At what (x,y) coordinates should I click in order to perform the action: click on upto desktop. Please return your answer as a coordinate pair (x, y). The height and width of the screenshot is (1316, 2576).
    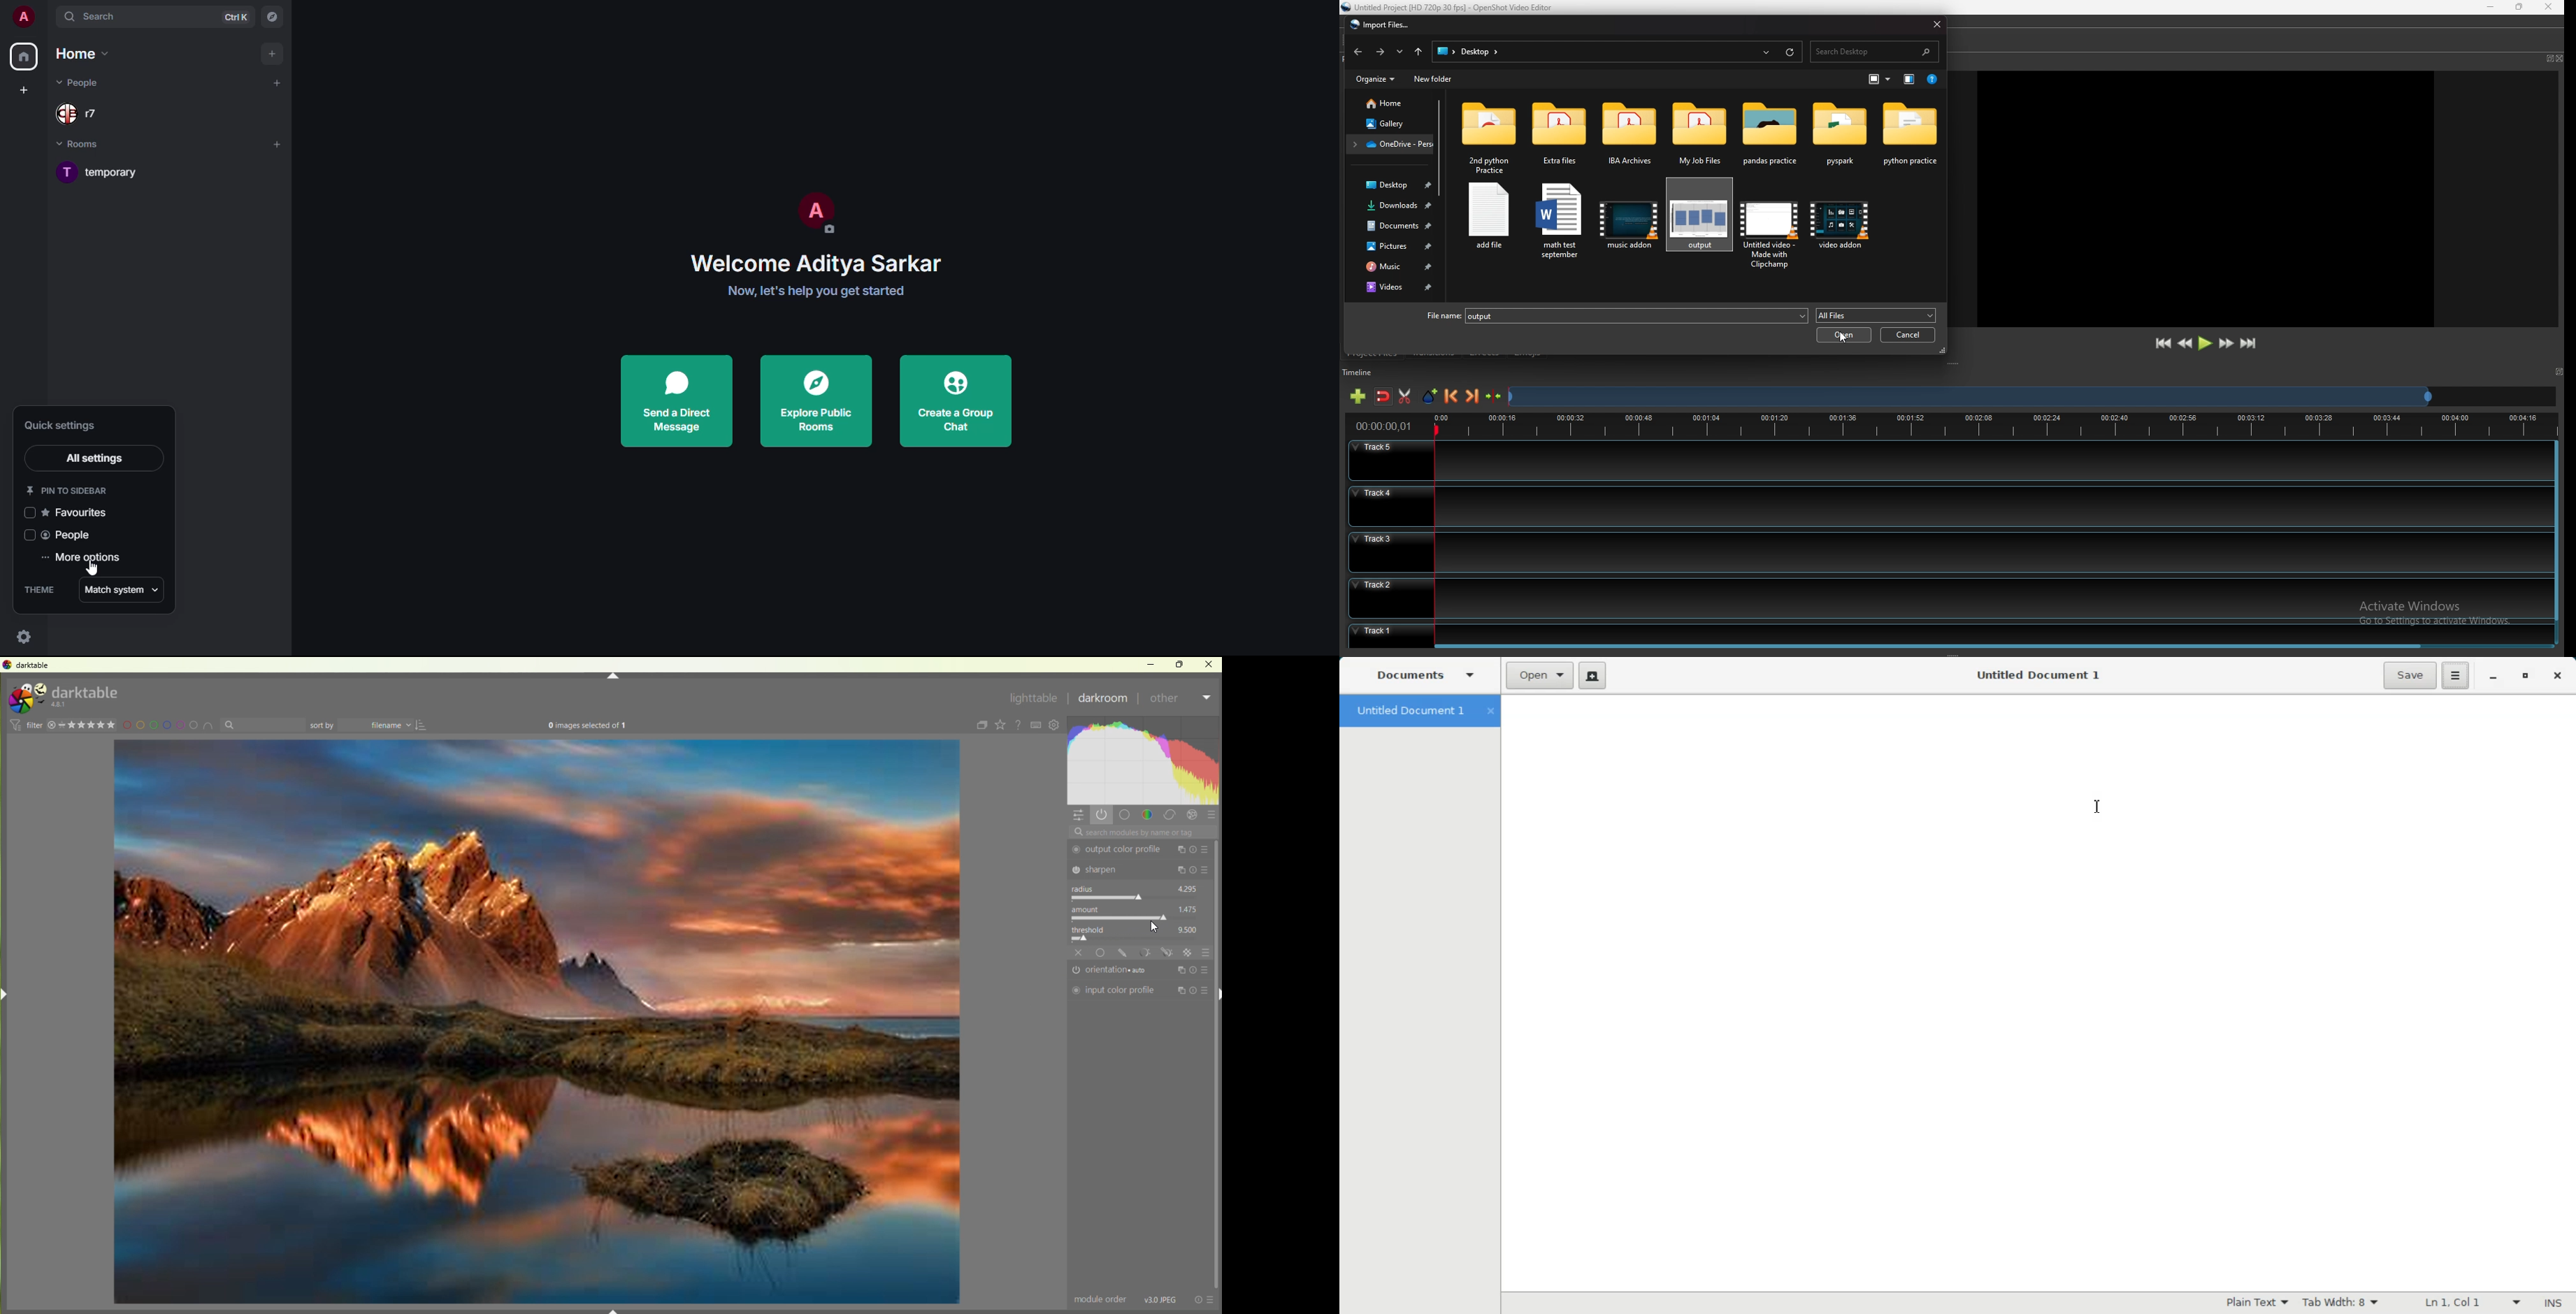
    Looking at the image, I should click on (1419, 52).